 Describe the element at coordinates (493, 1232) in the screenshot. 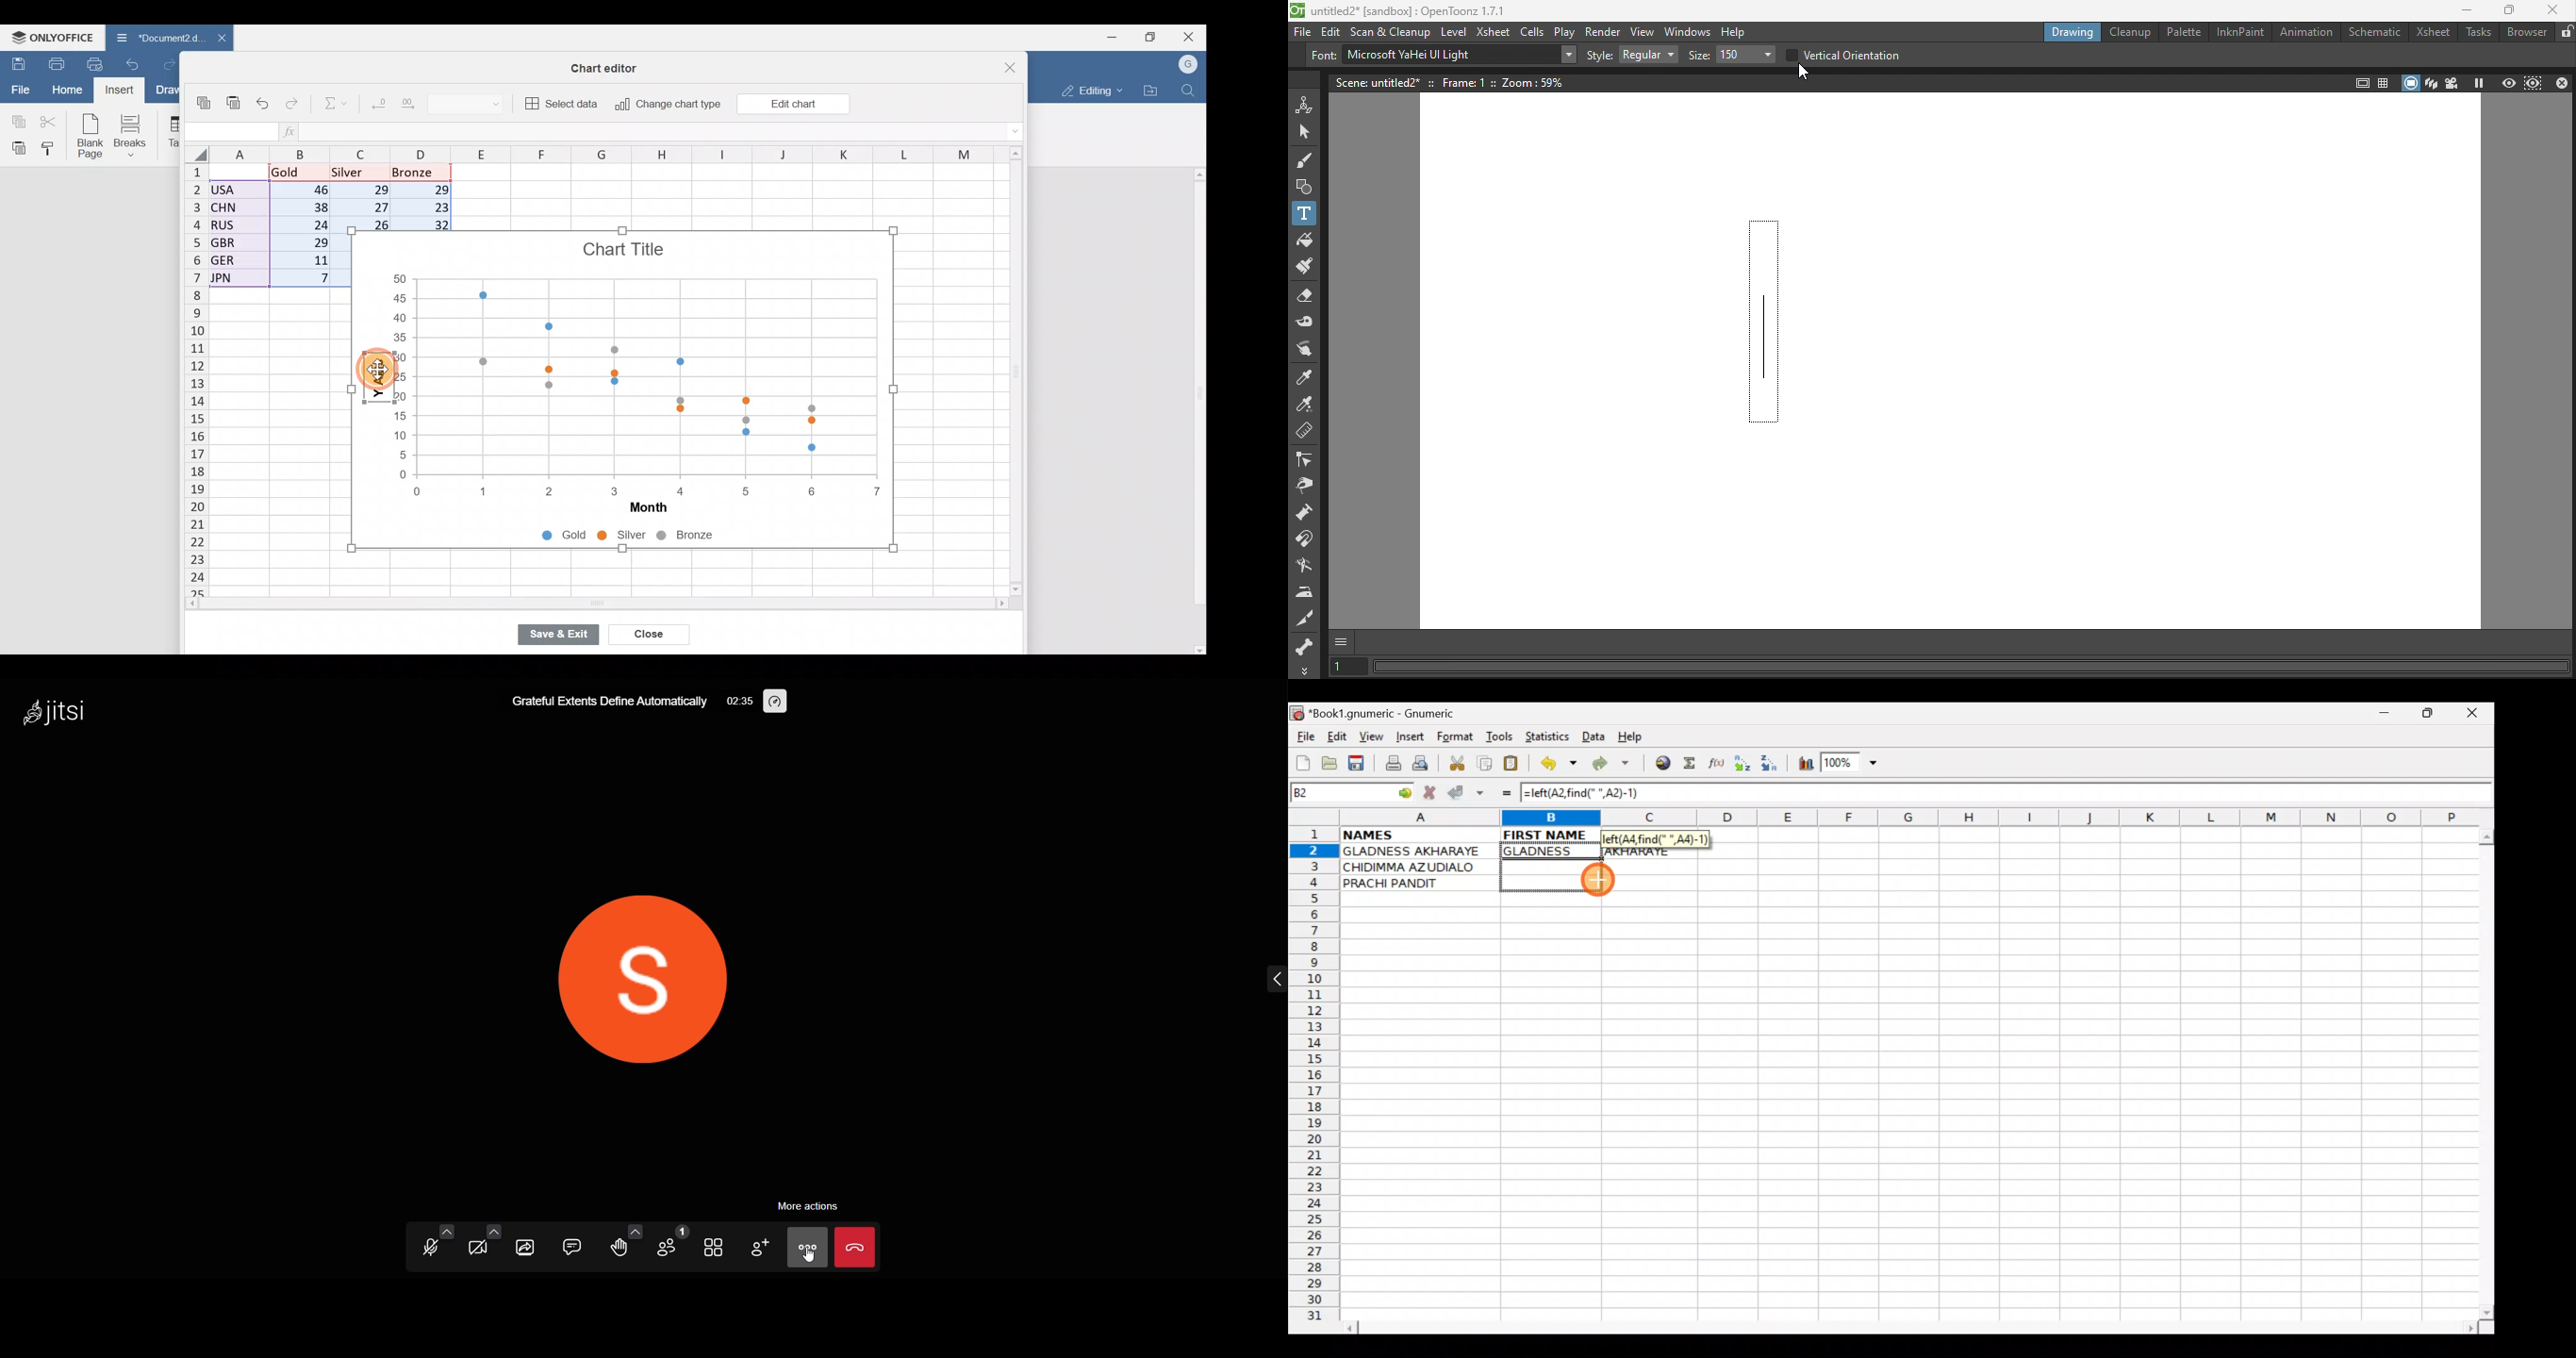

I see `video setting` at that location.